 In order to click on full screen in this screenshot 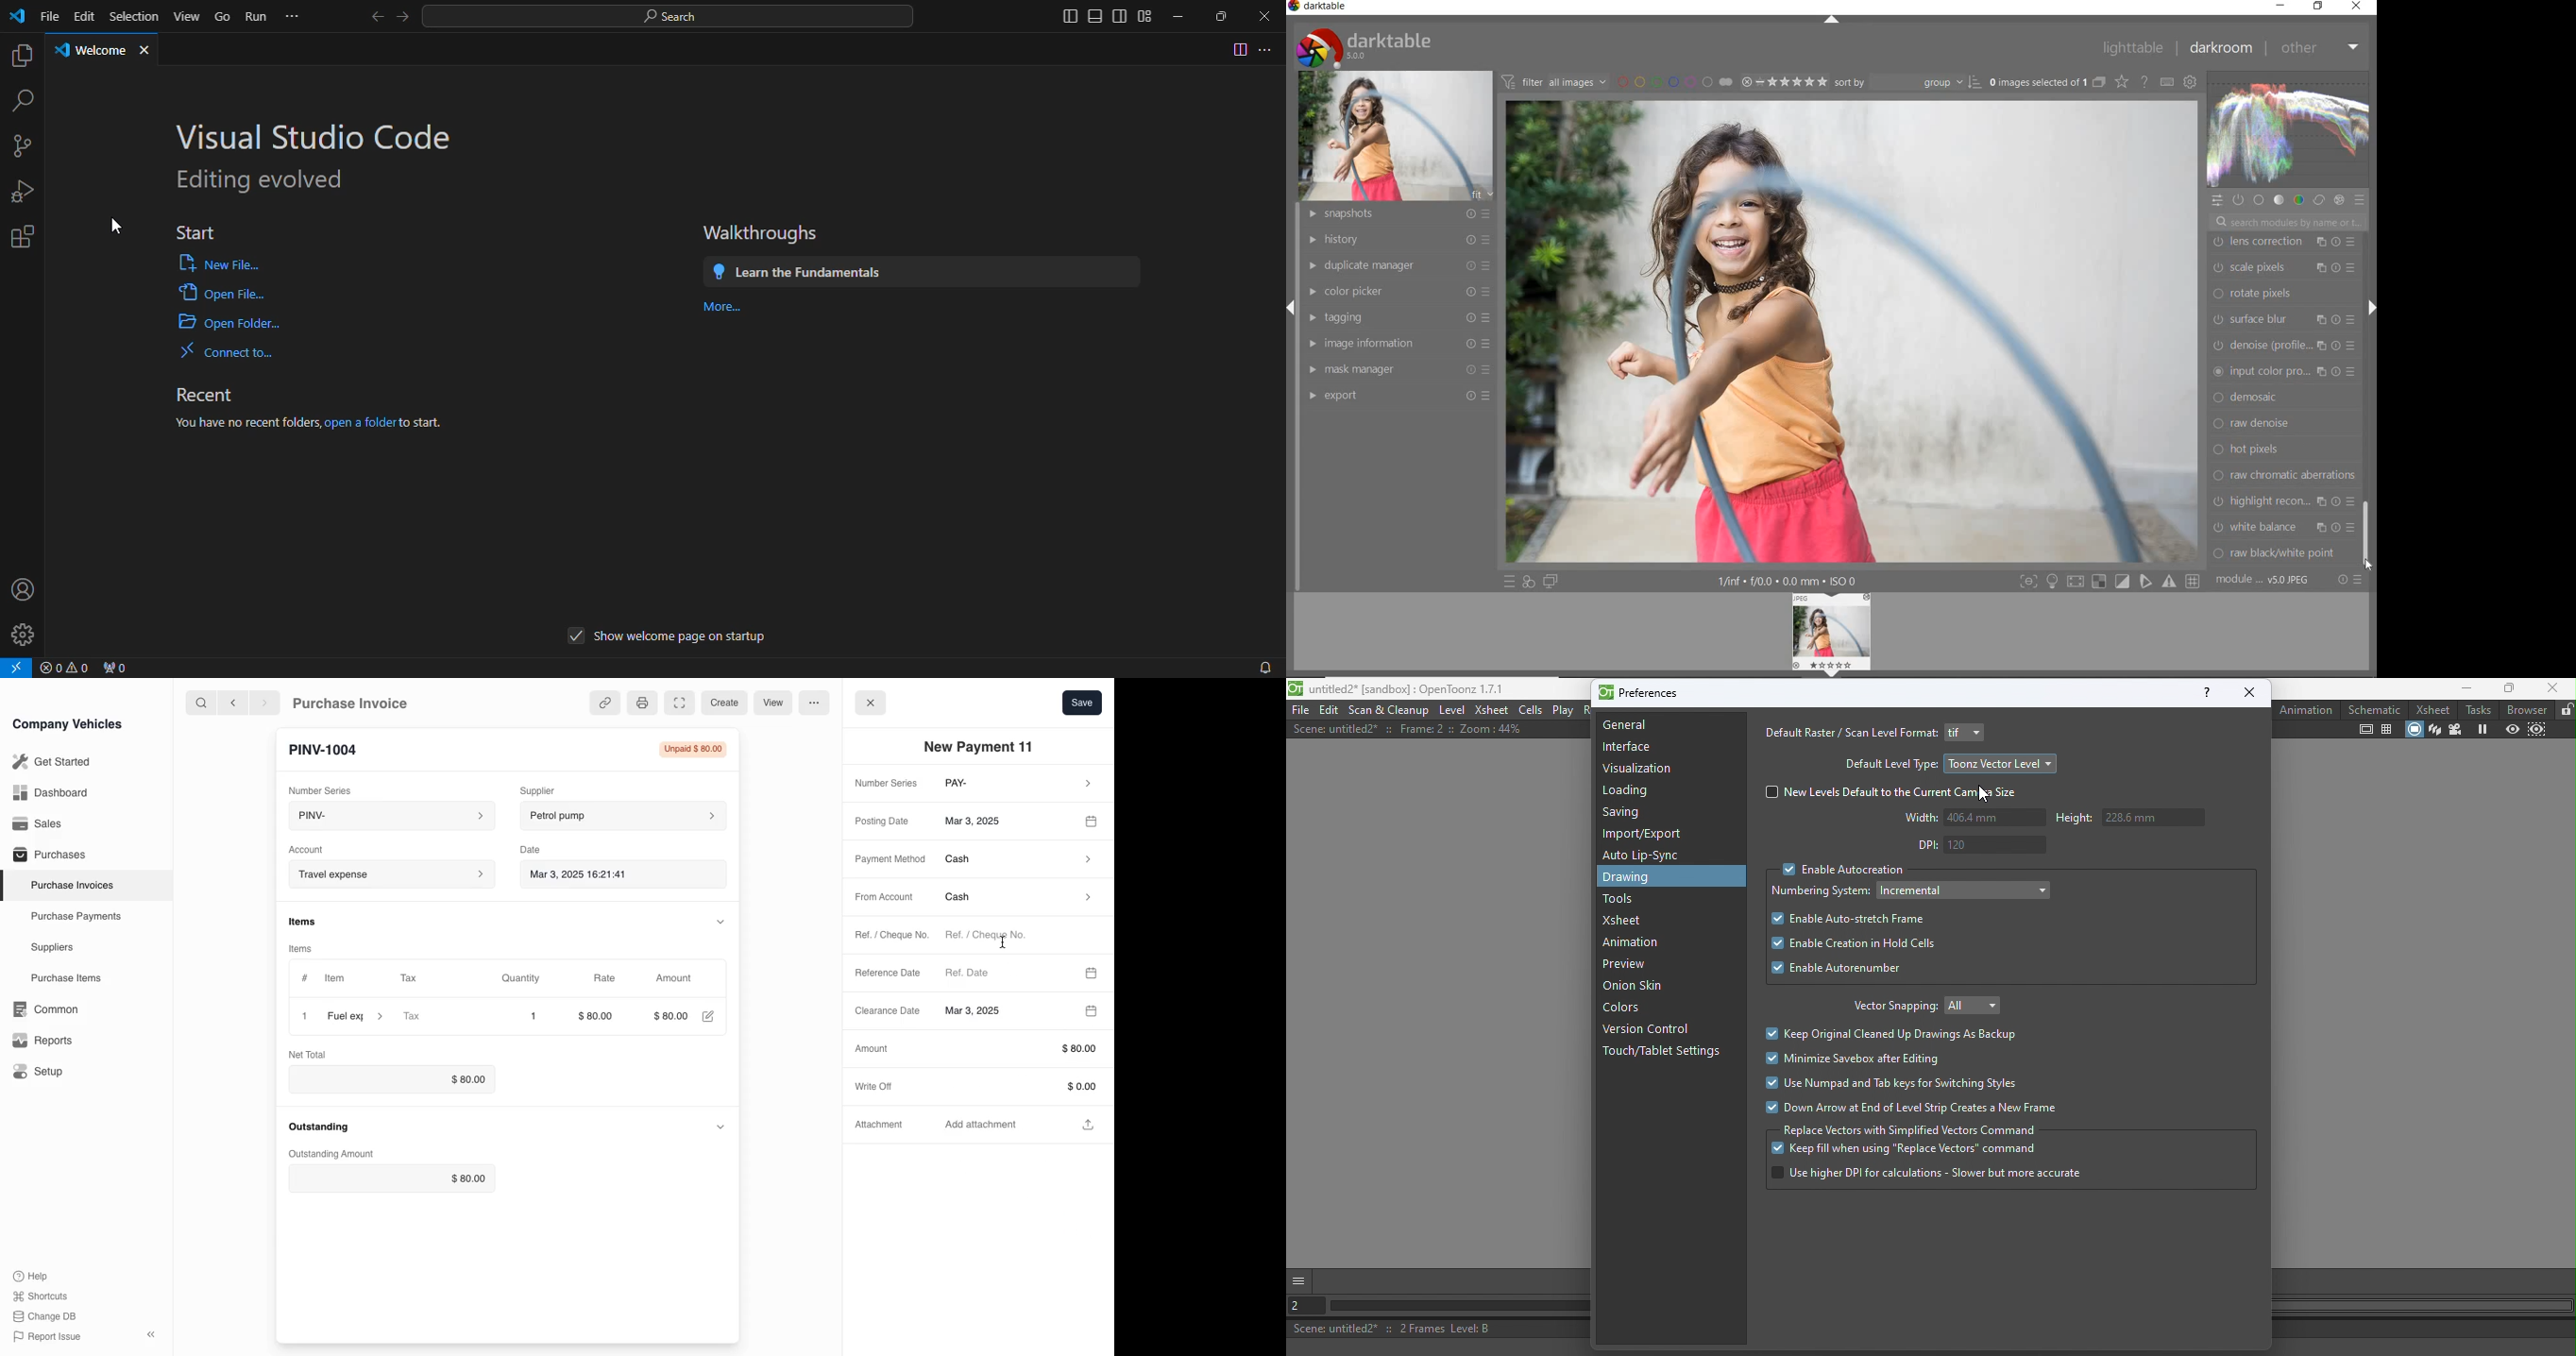, I will do `click(679, 704)`.